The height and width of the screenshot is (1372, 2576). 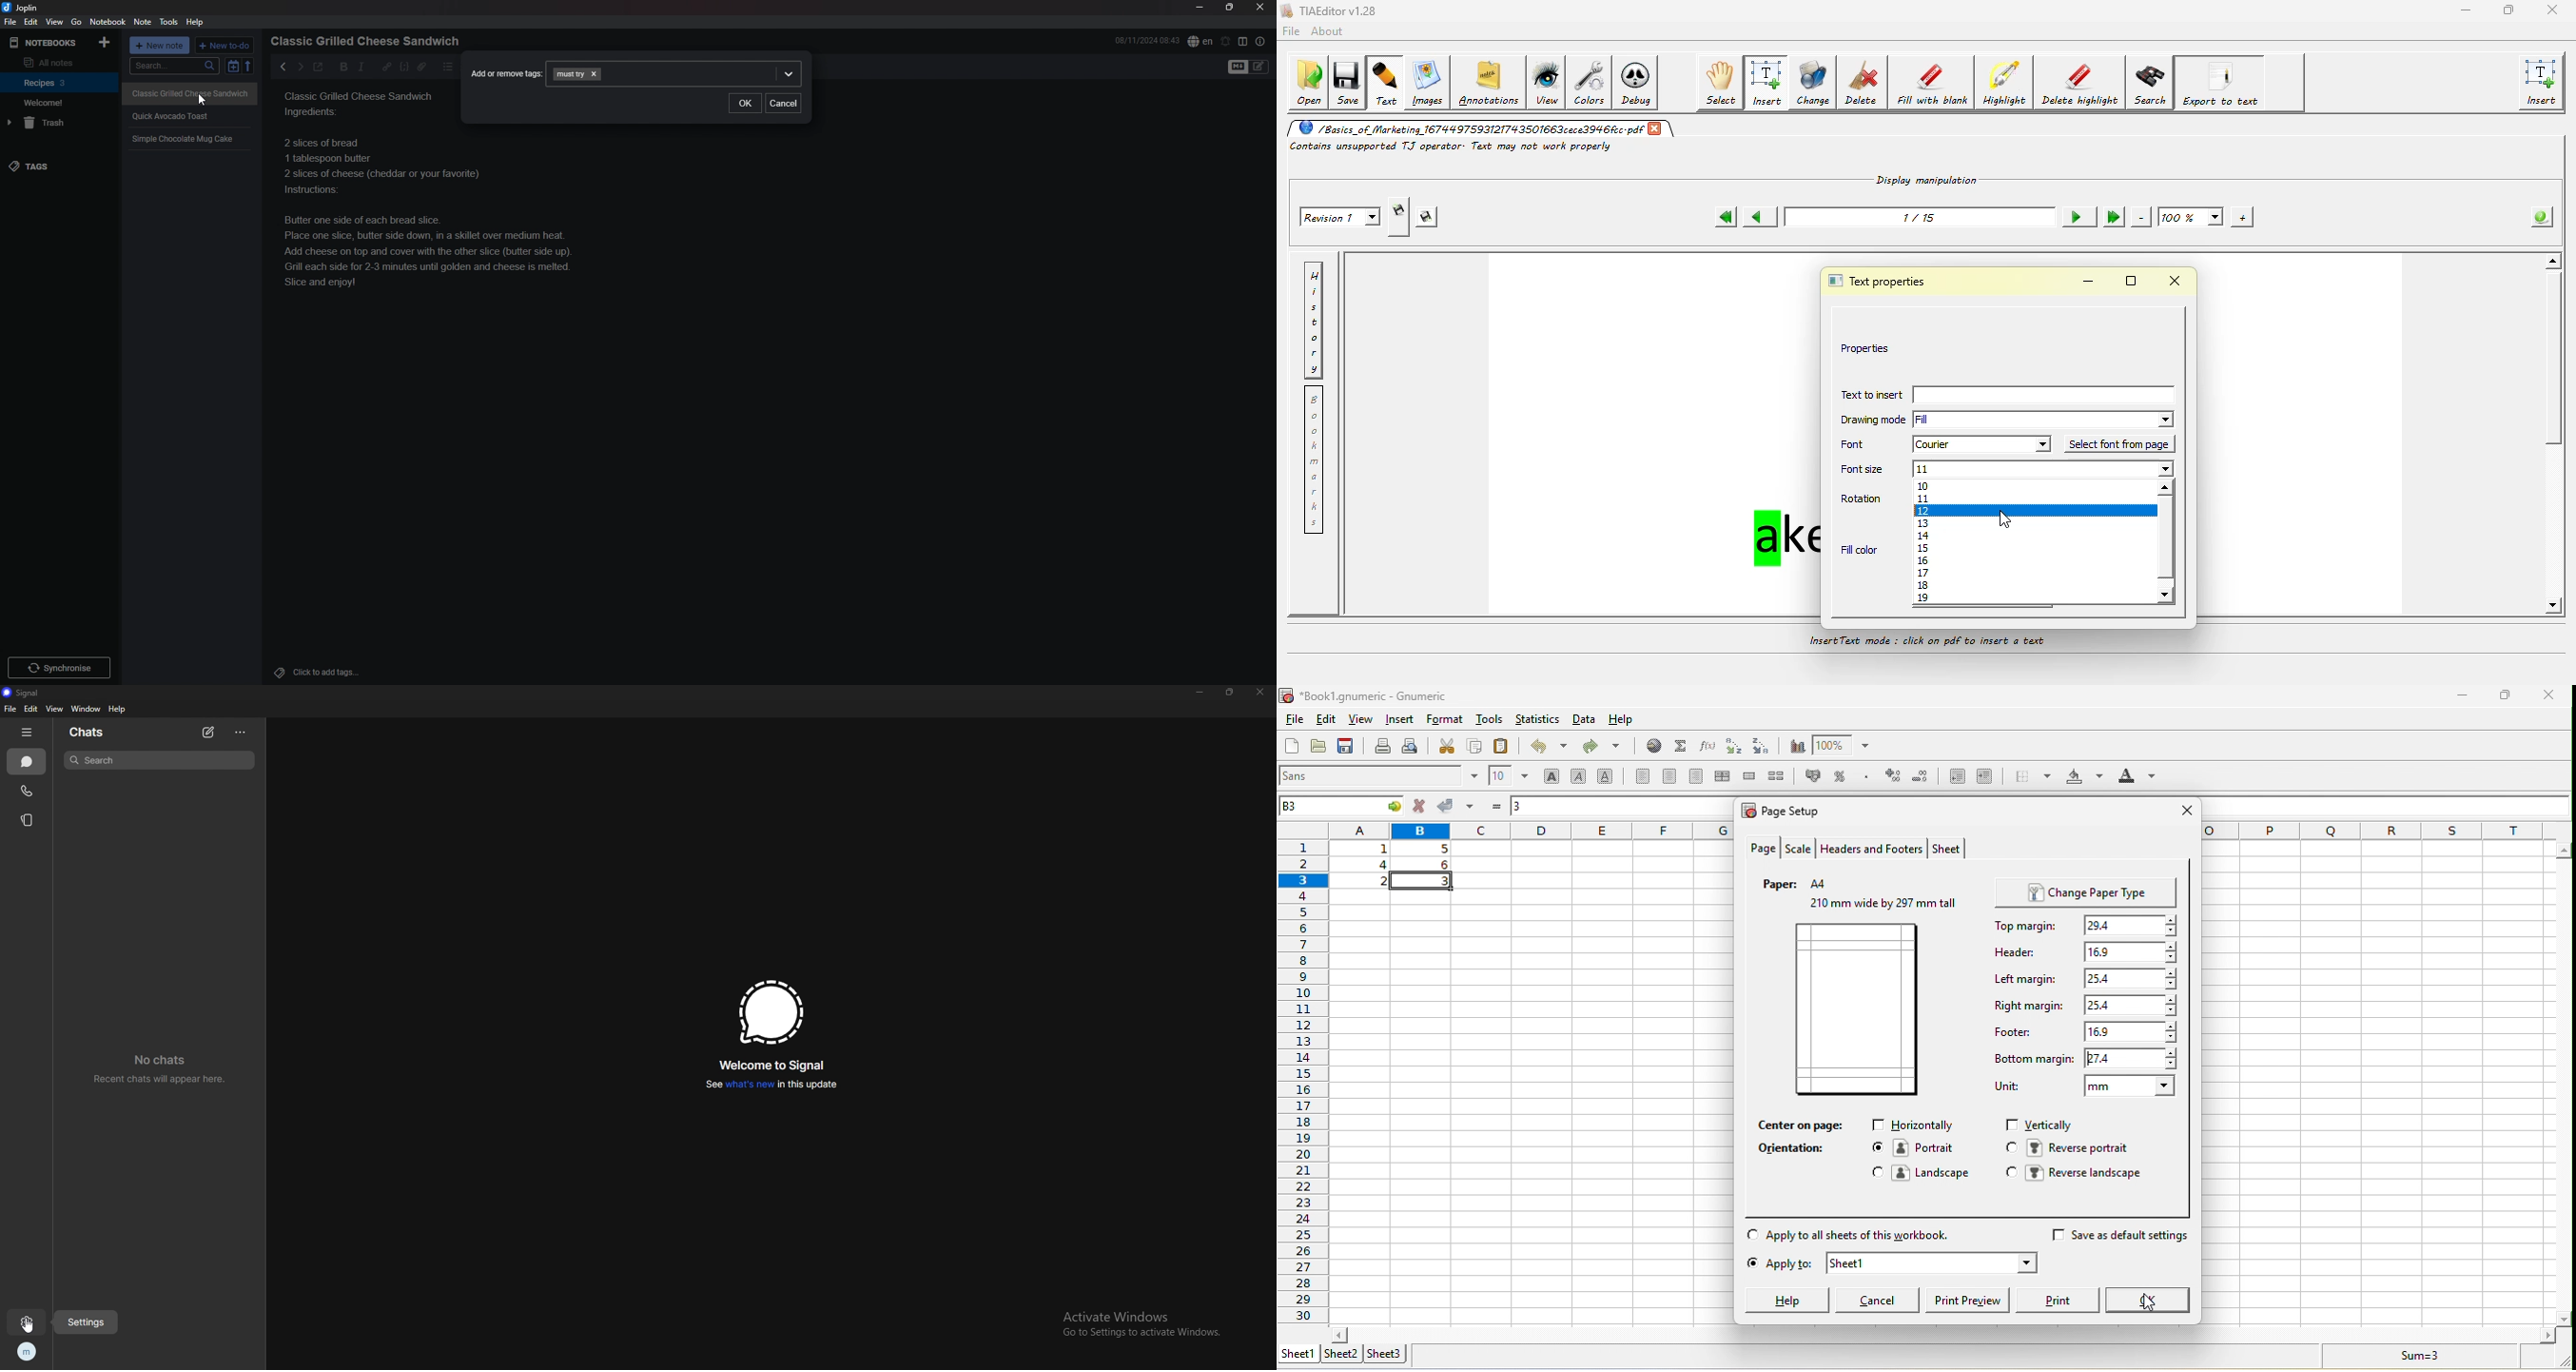 What do you see at coordinates (1200, 7) in the screenshot?
I see `minimize` at bounding box center [1200, 7].